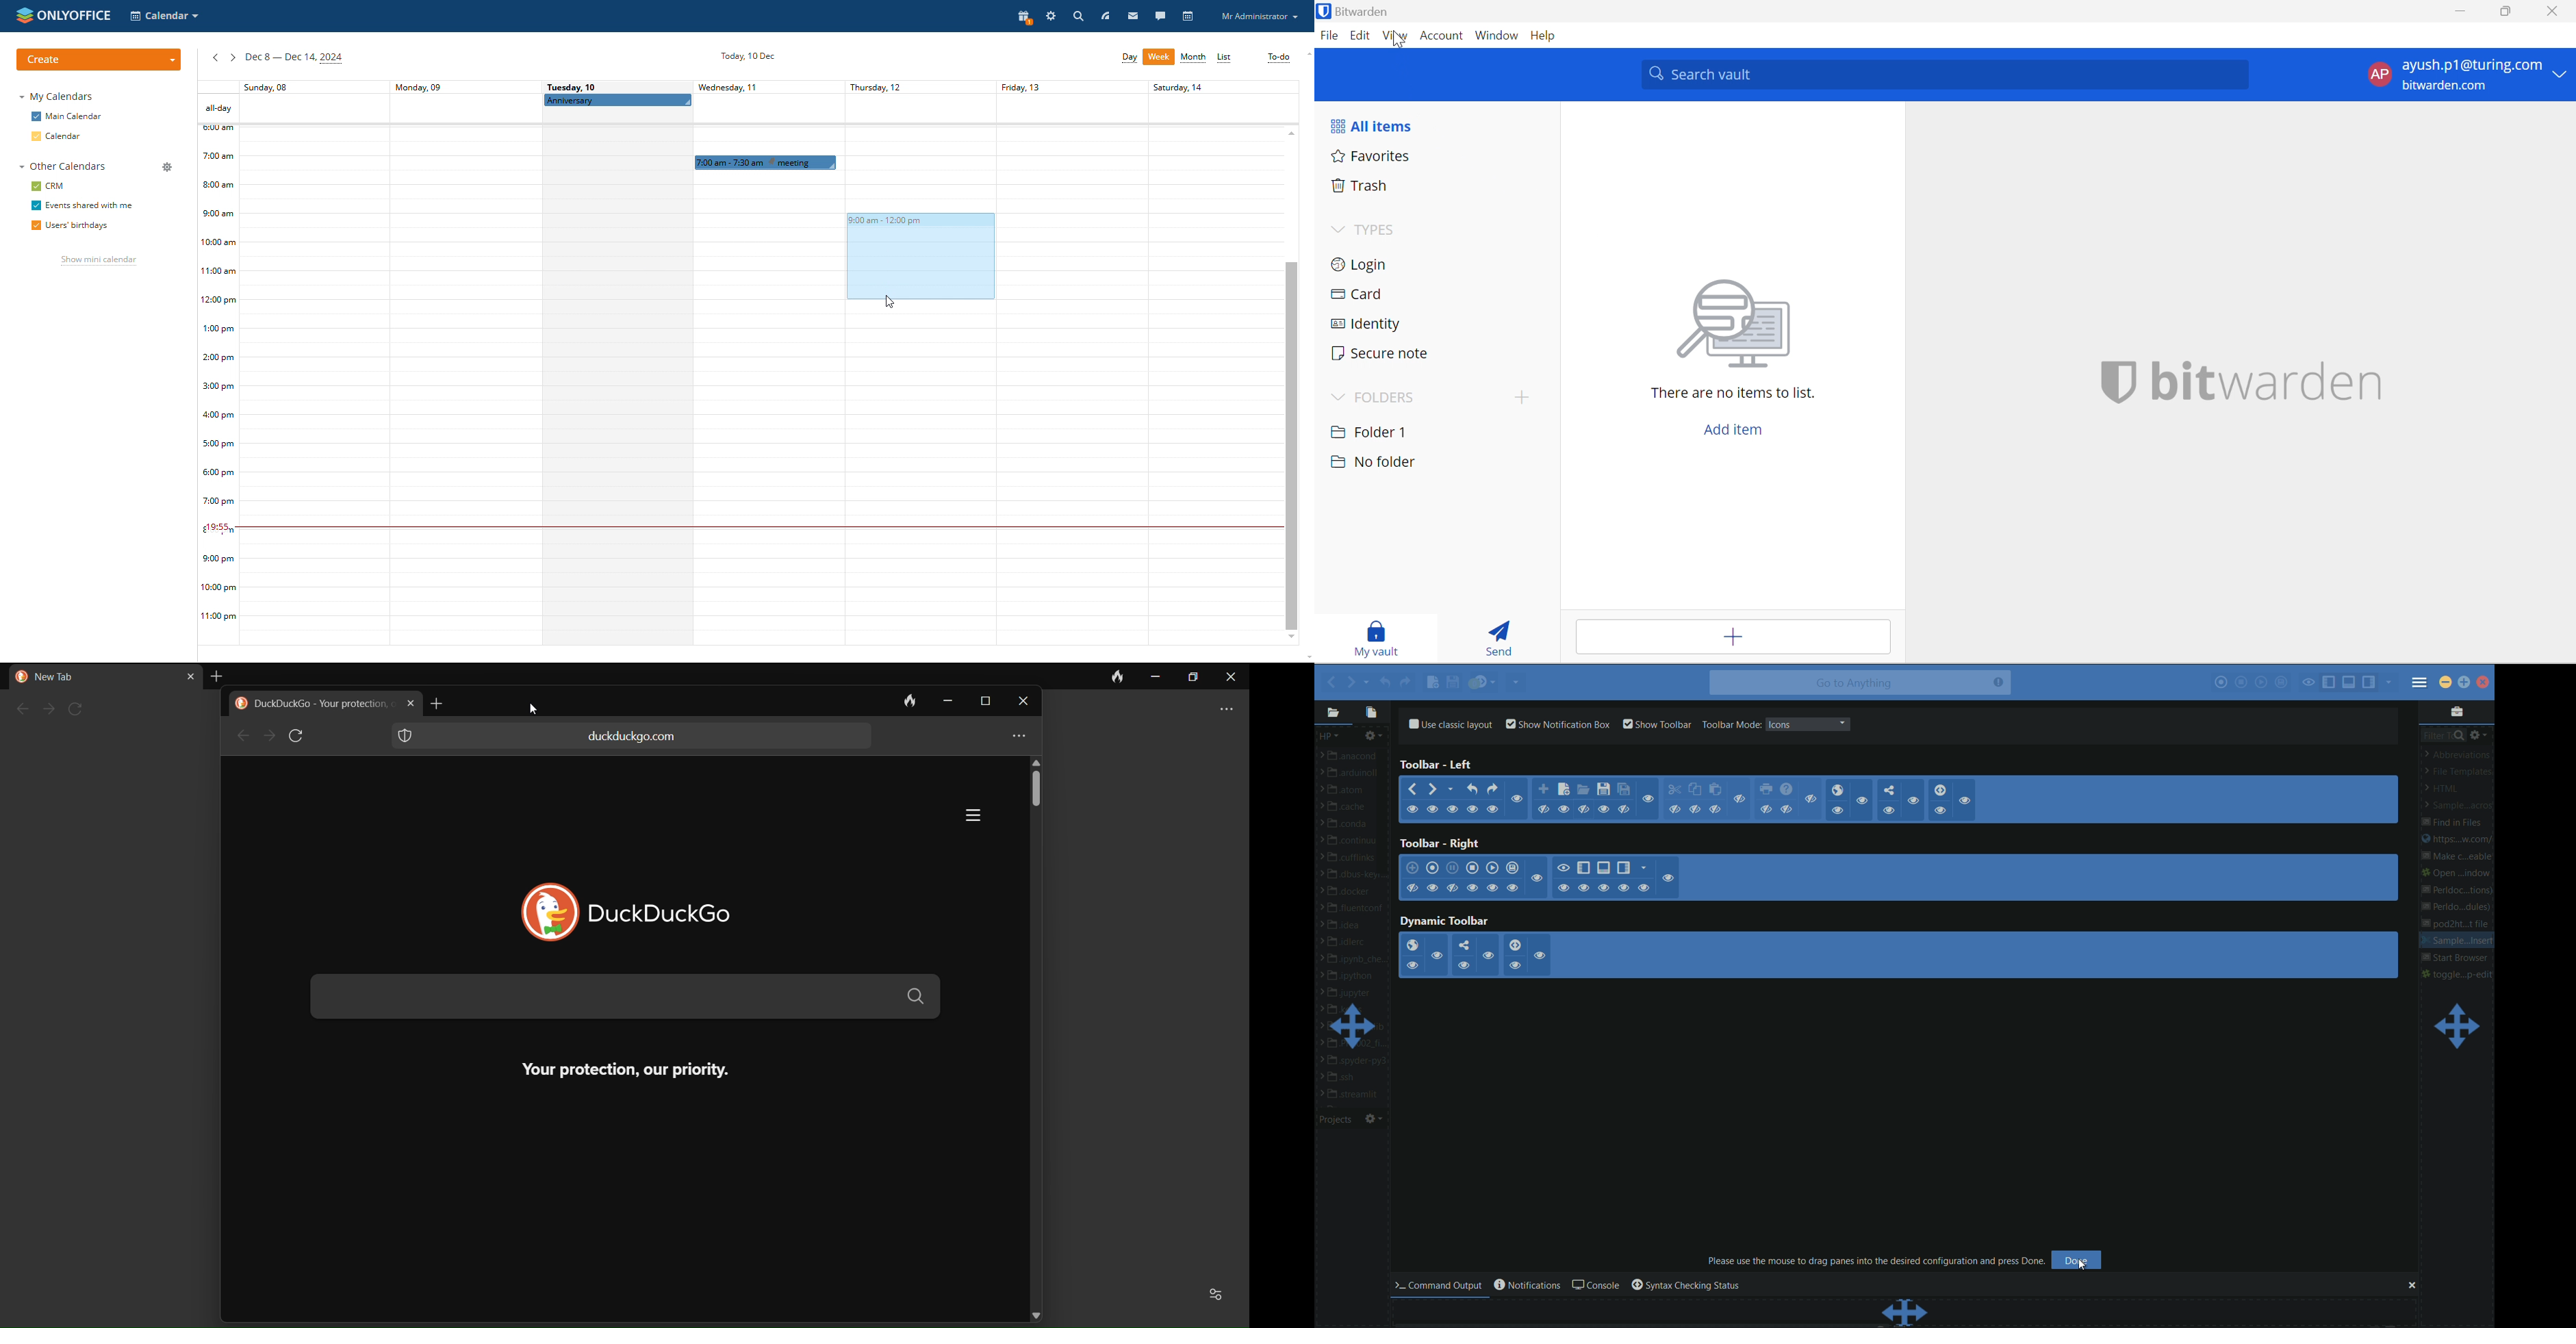  I want to click on show notification box, so click(1559, 724).